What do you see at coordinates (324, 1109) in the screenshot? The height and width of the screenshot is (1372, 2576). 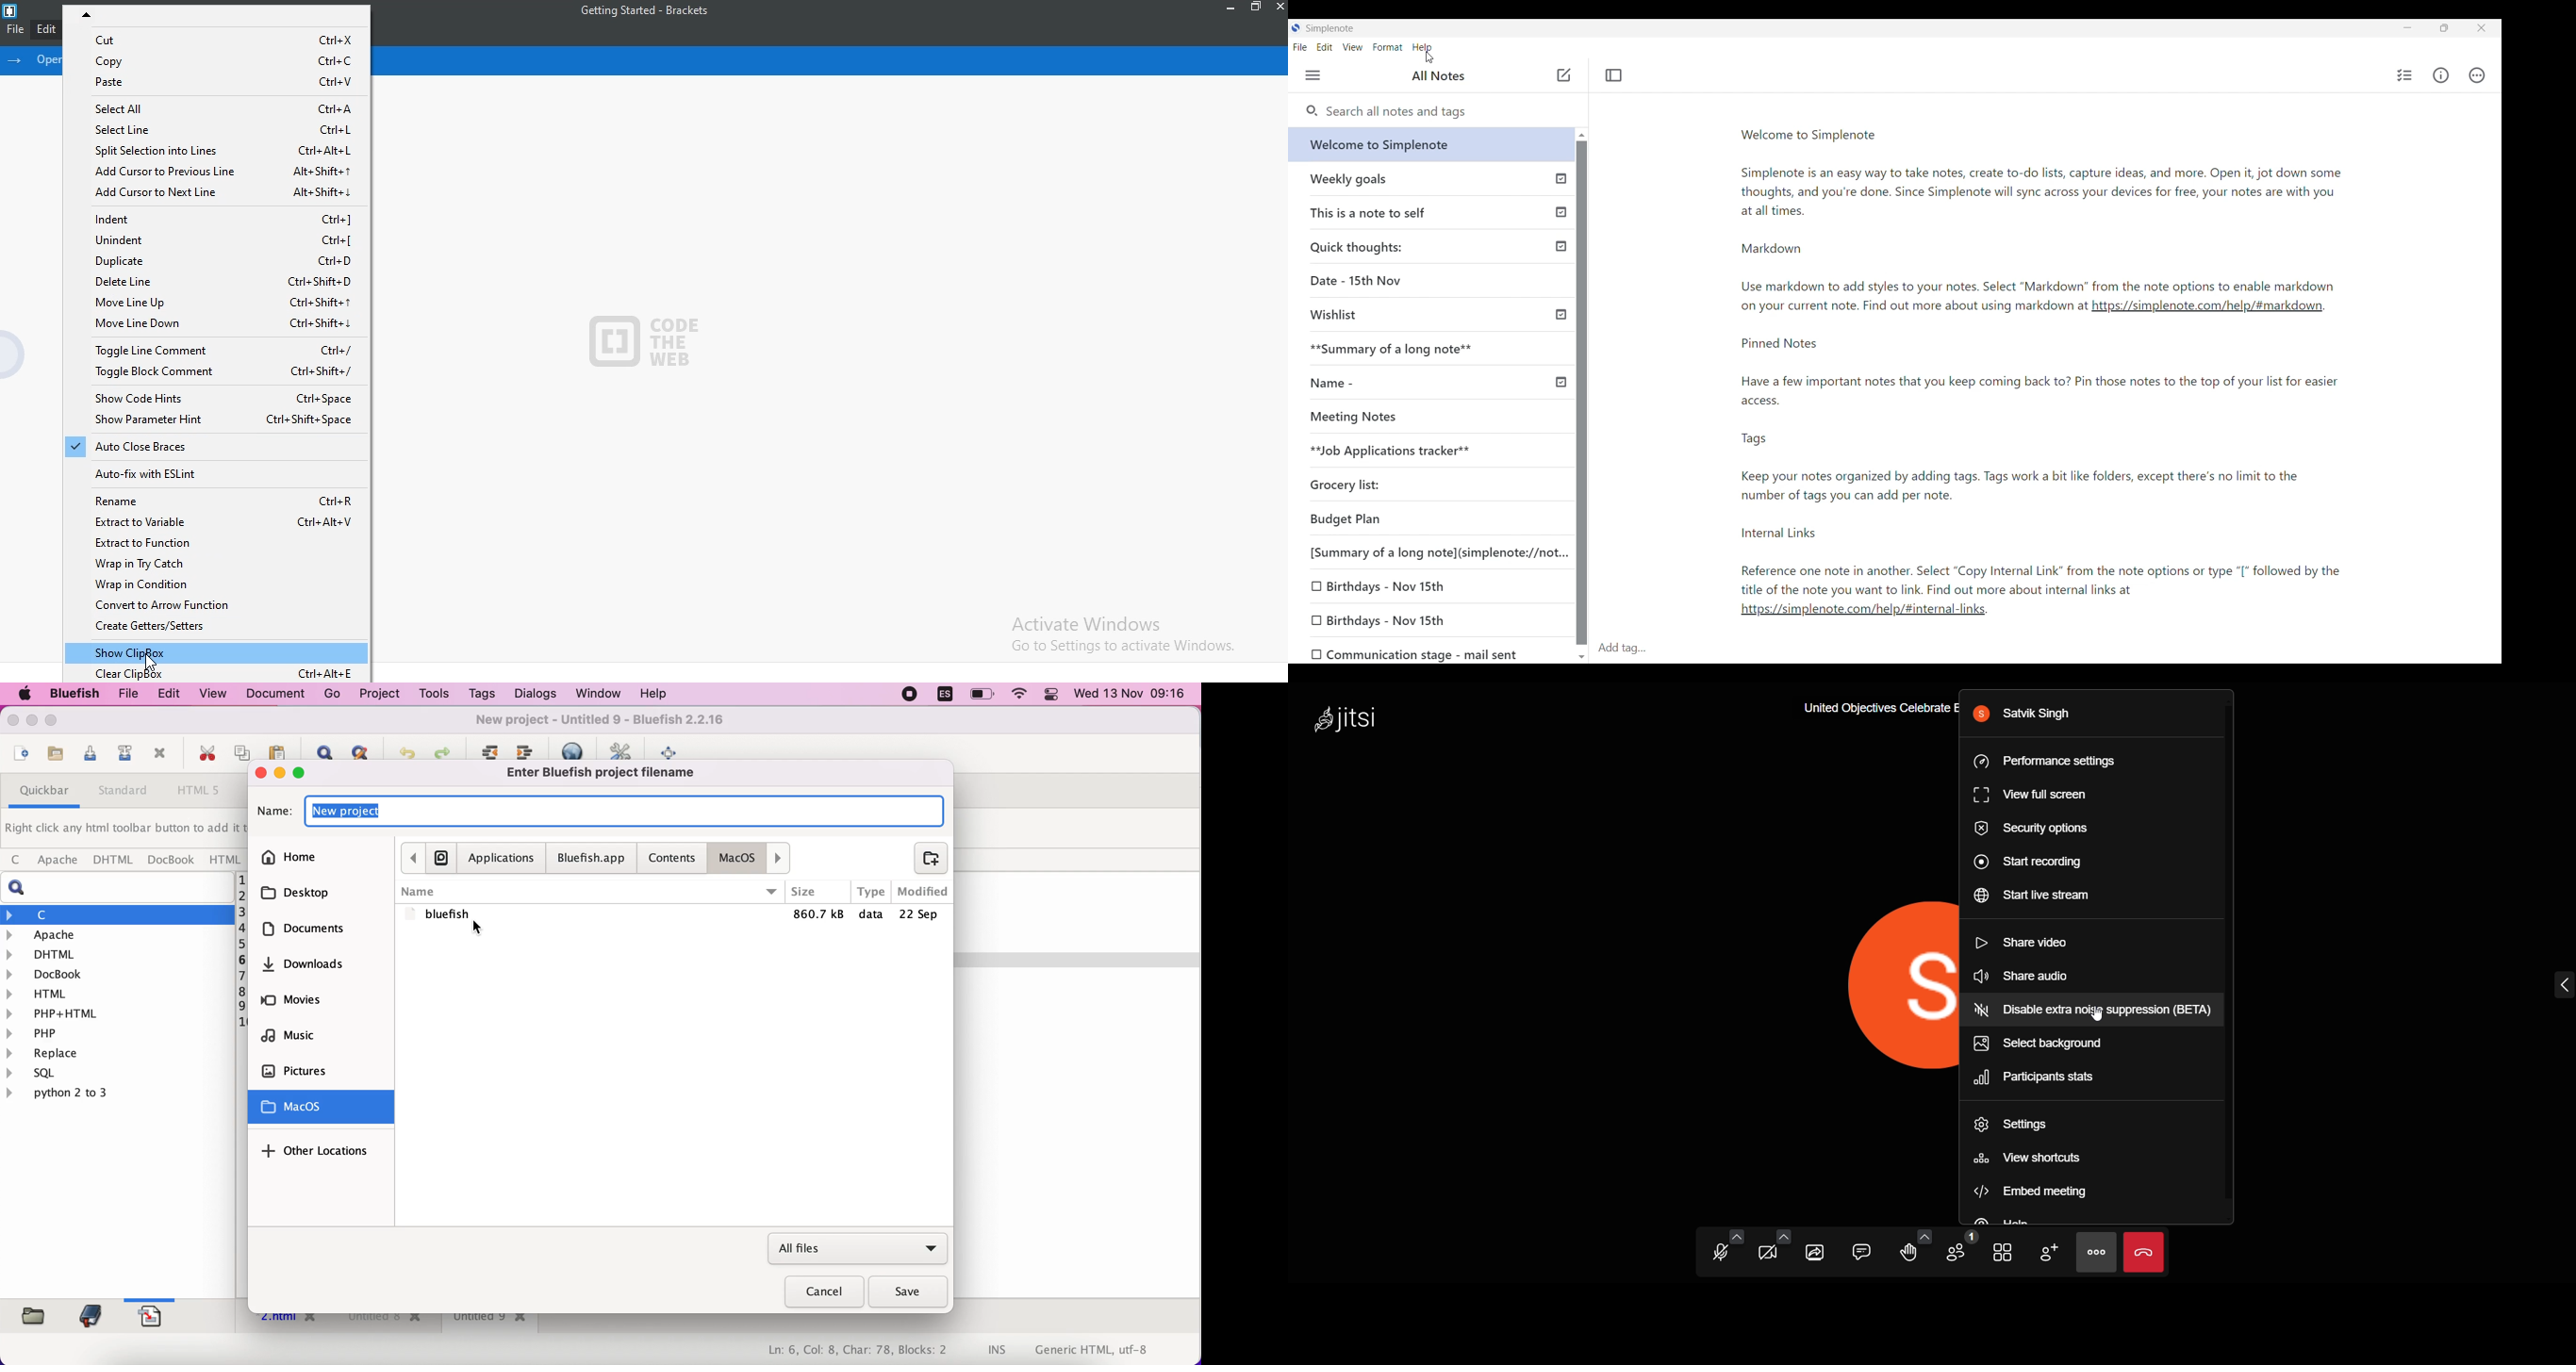 I see `macos` at bounding box center [324, 1109].